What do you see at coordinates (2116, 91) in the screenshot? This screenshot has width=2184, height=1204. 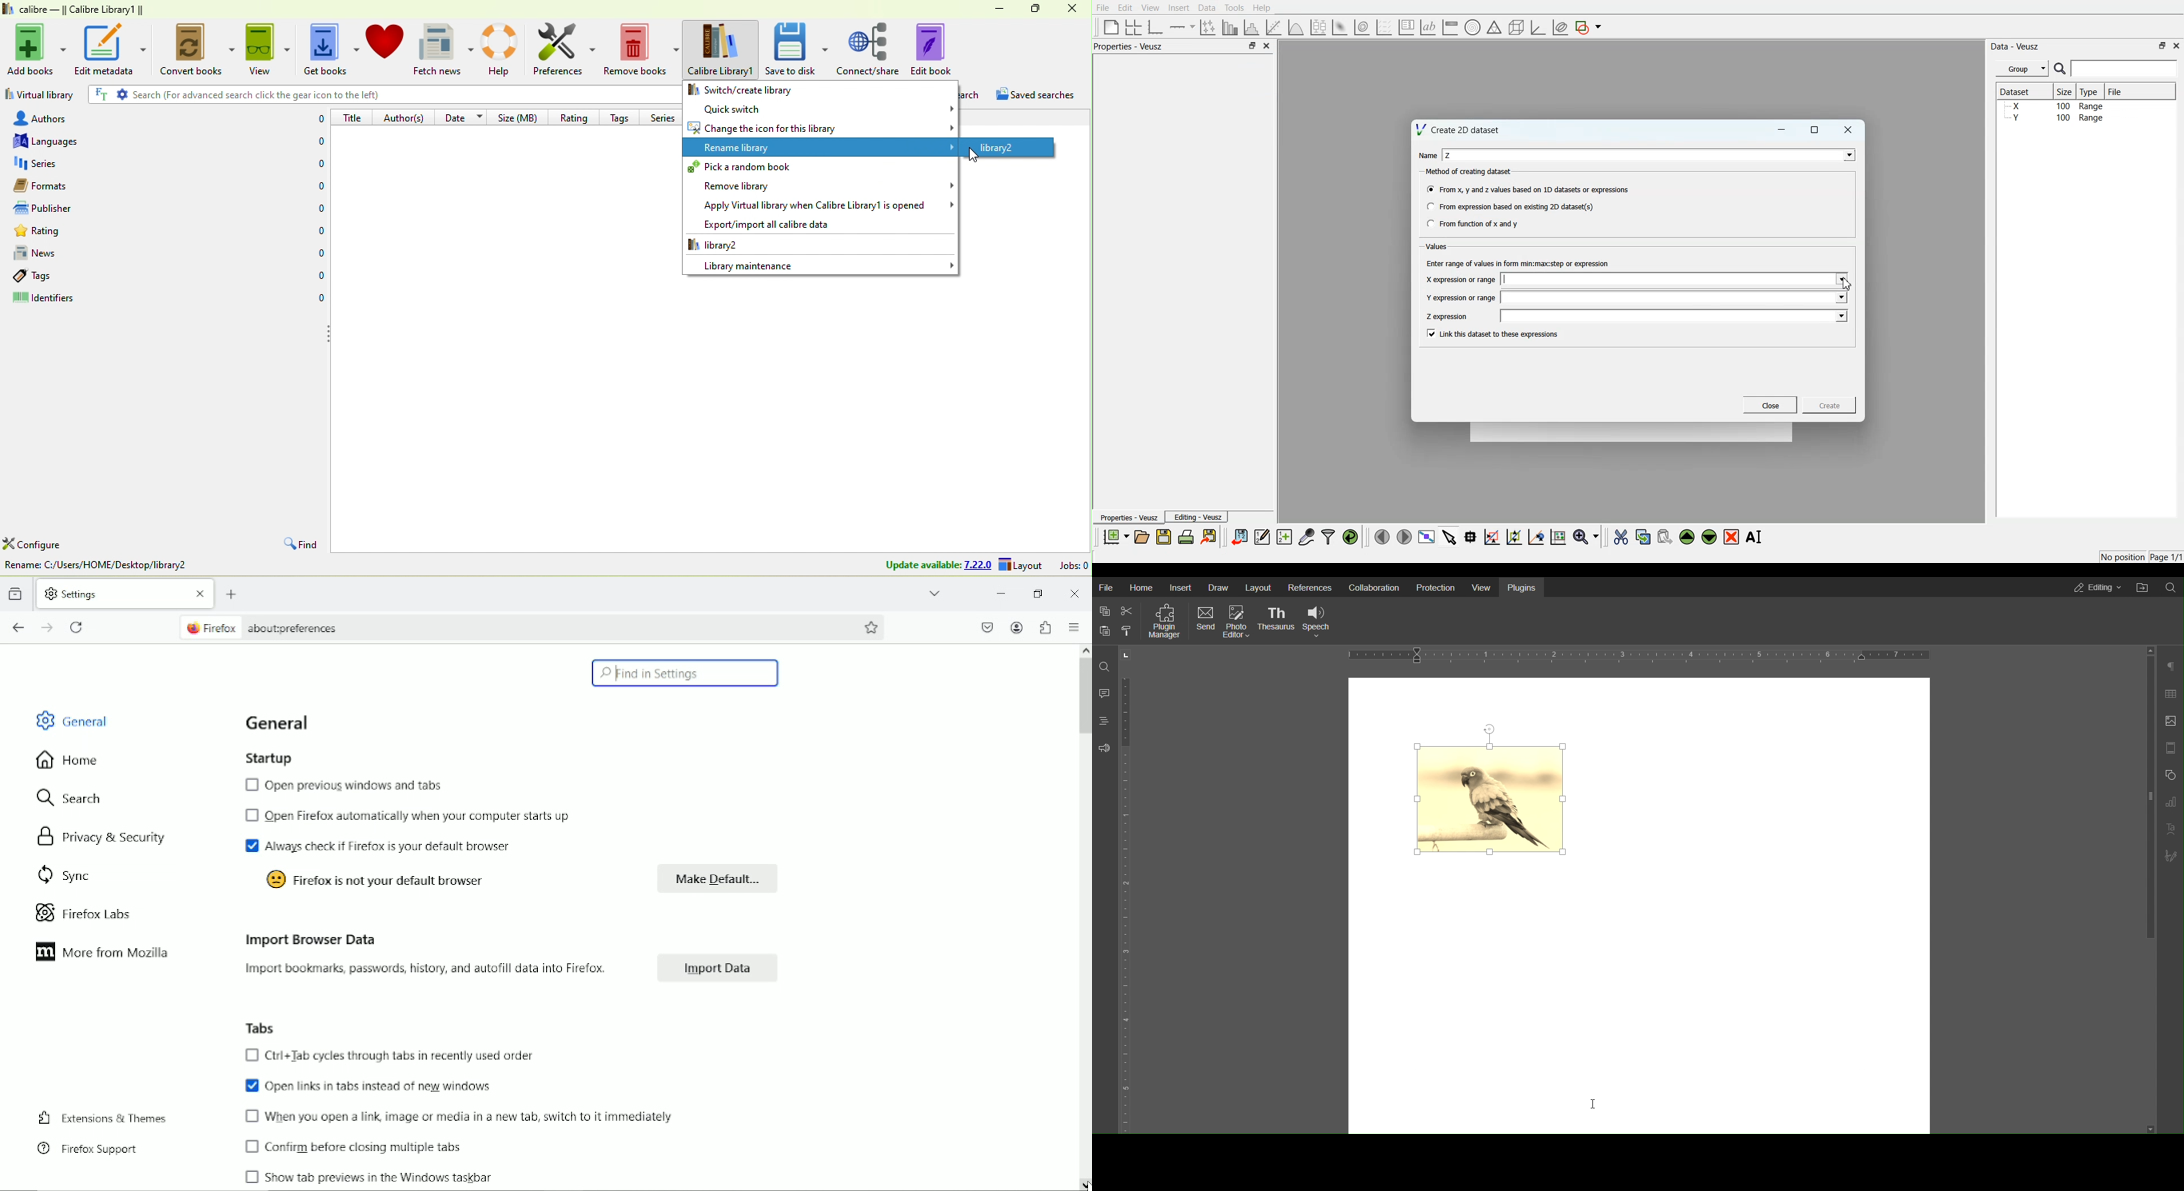 I see `File` at bounding box center [2116, 91].